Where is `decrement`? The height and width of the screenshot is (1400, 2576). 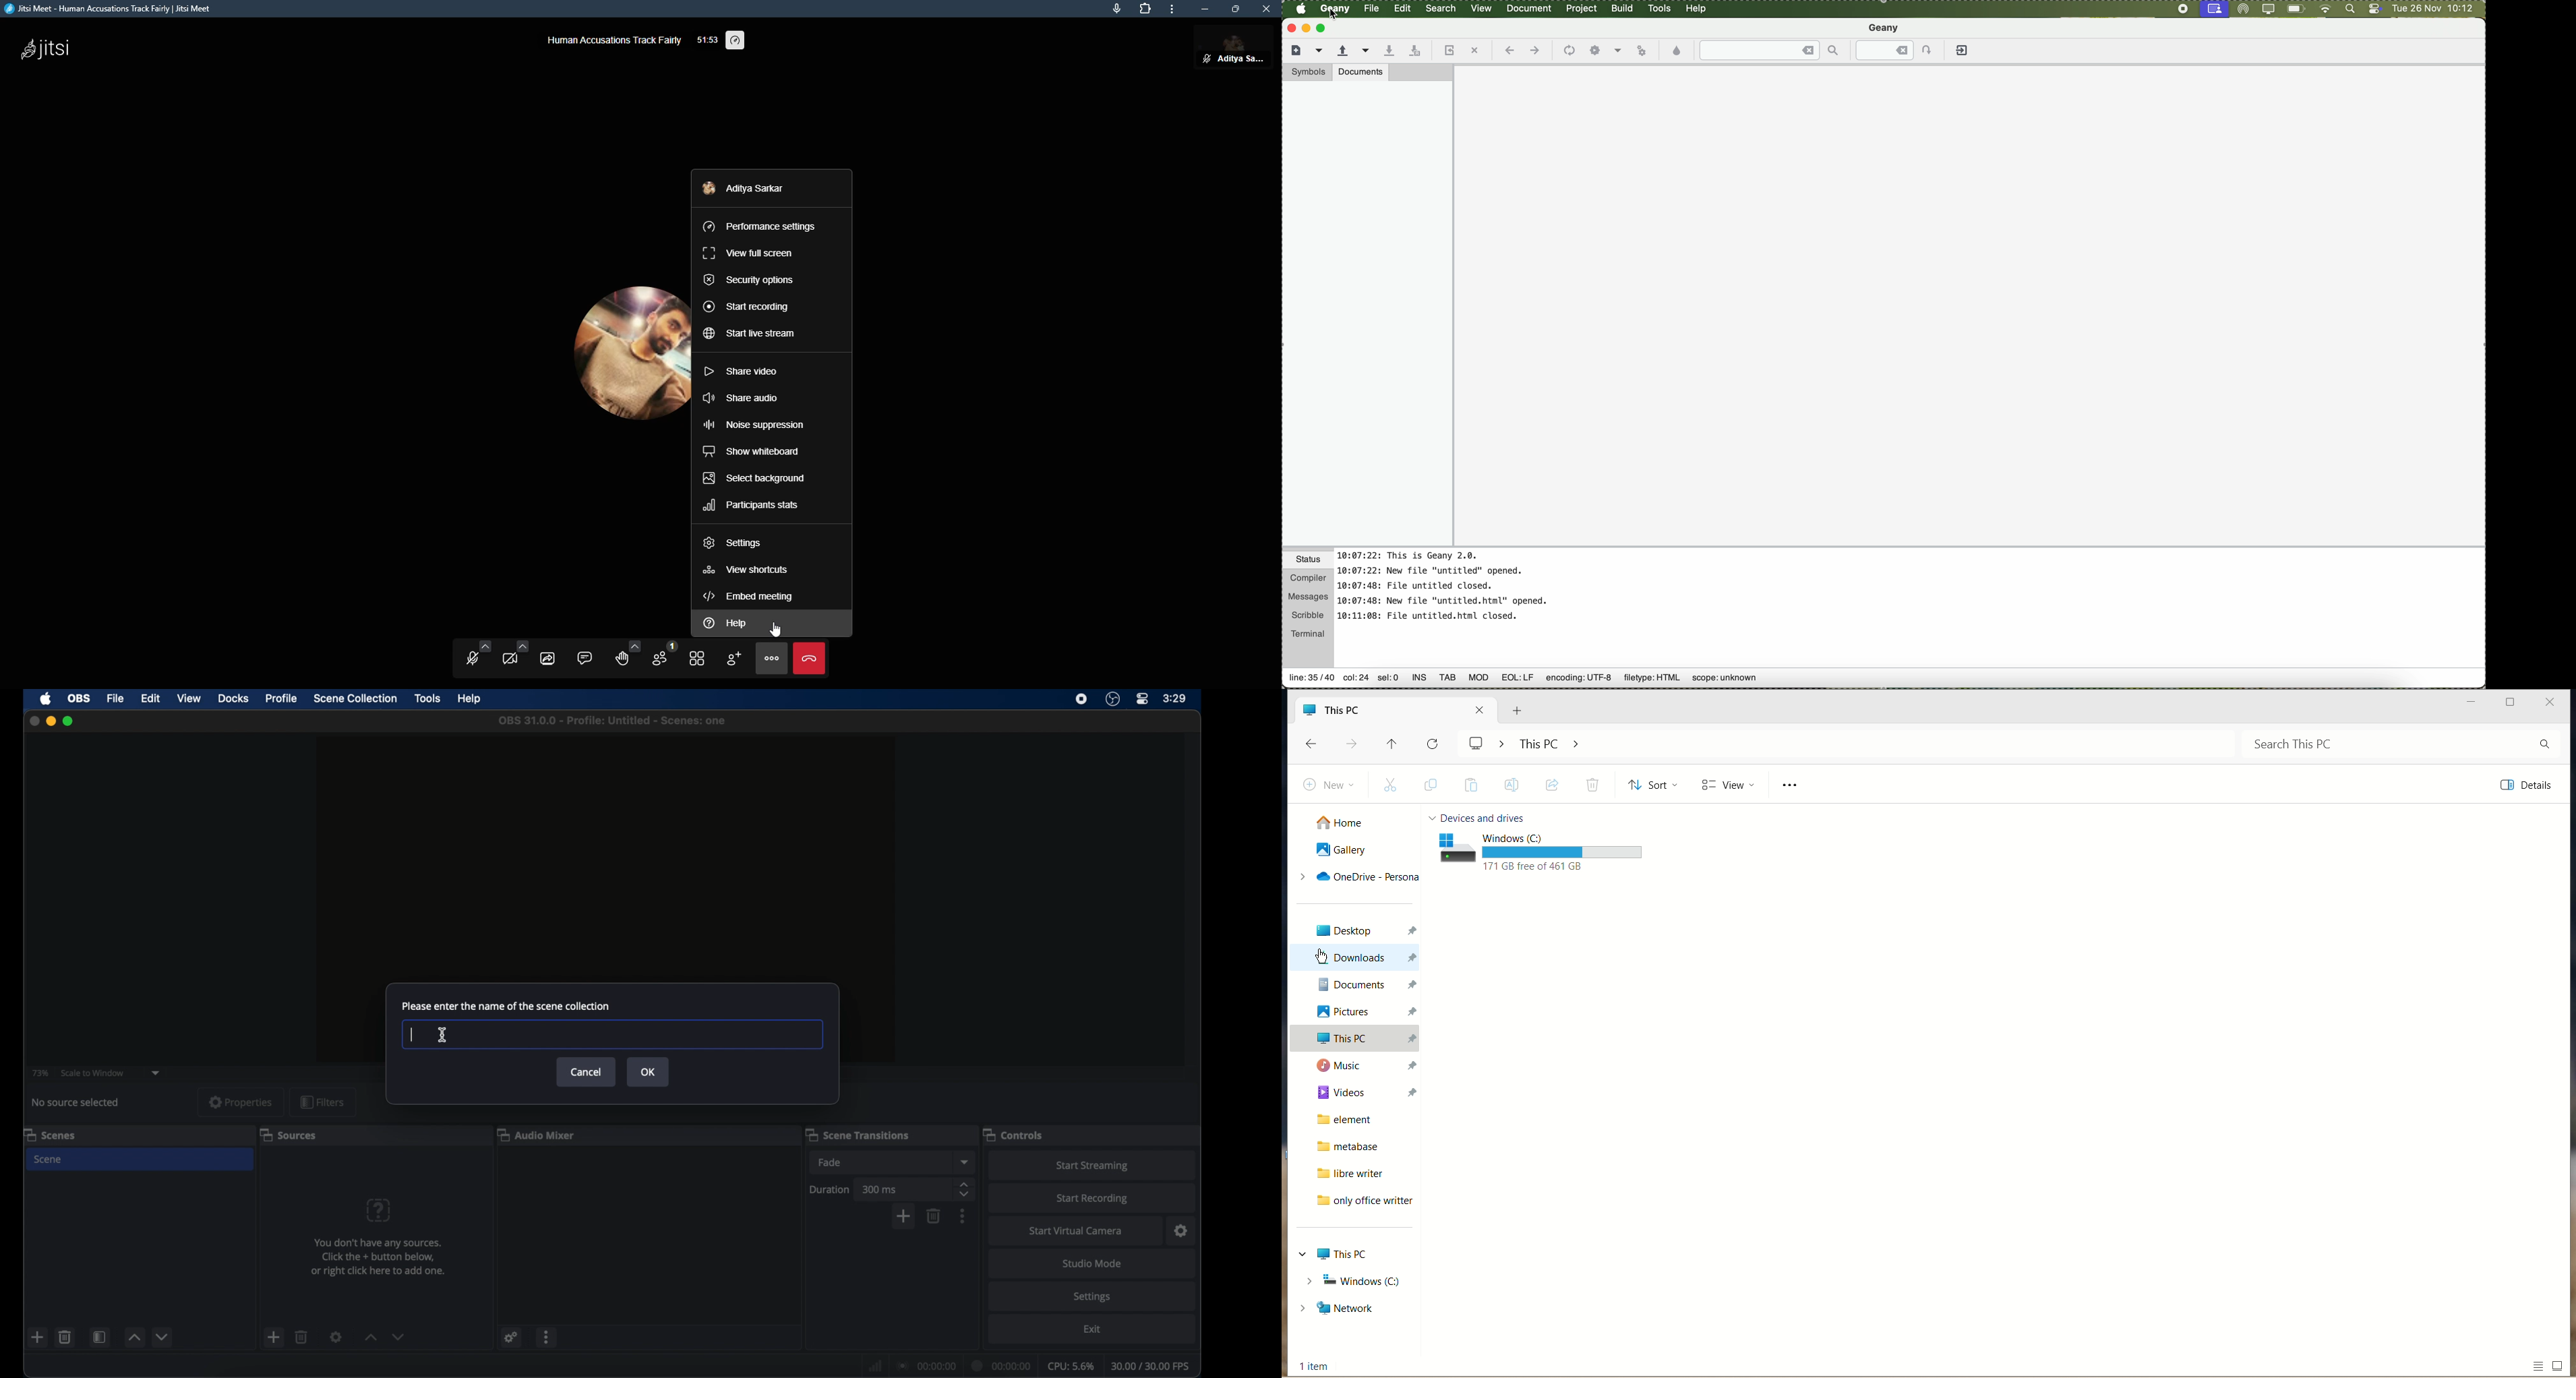 decrement is located at coordinates (163, 1337).